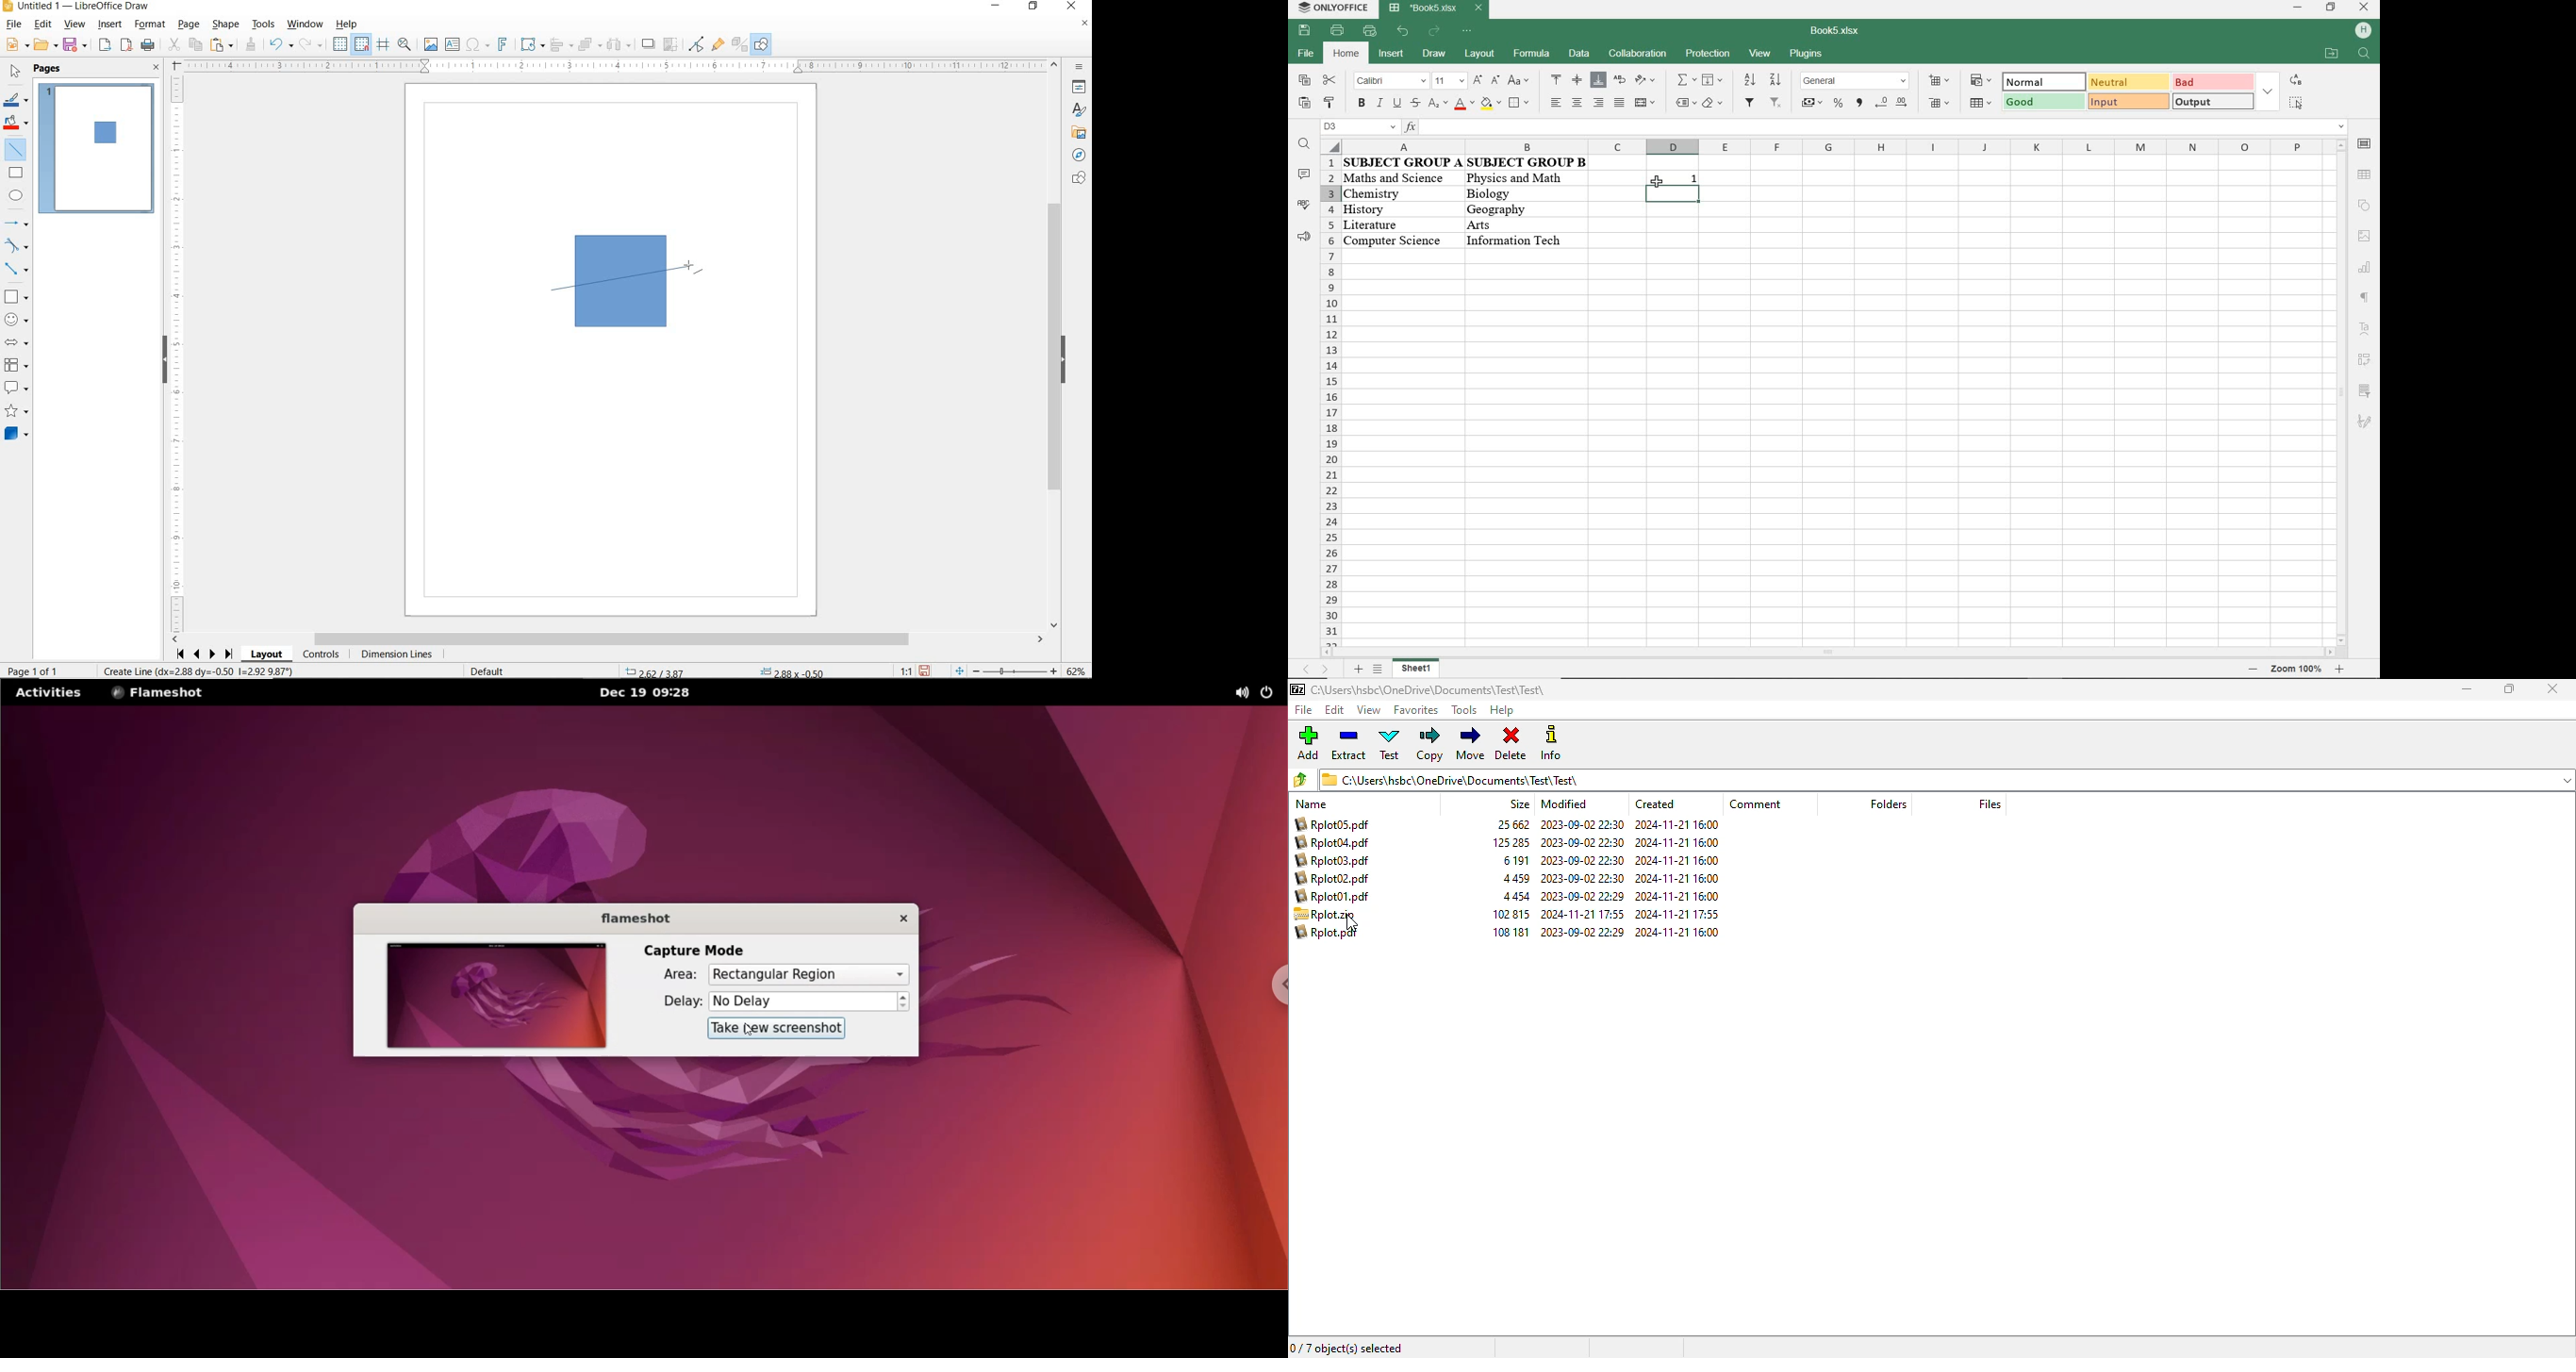 The image size is (2576, 1372). What do you see at coordinates (362, 44) in the screenshot?
I see `SNAP TO GRID` at bounding box center [362, 44].